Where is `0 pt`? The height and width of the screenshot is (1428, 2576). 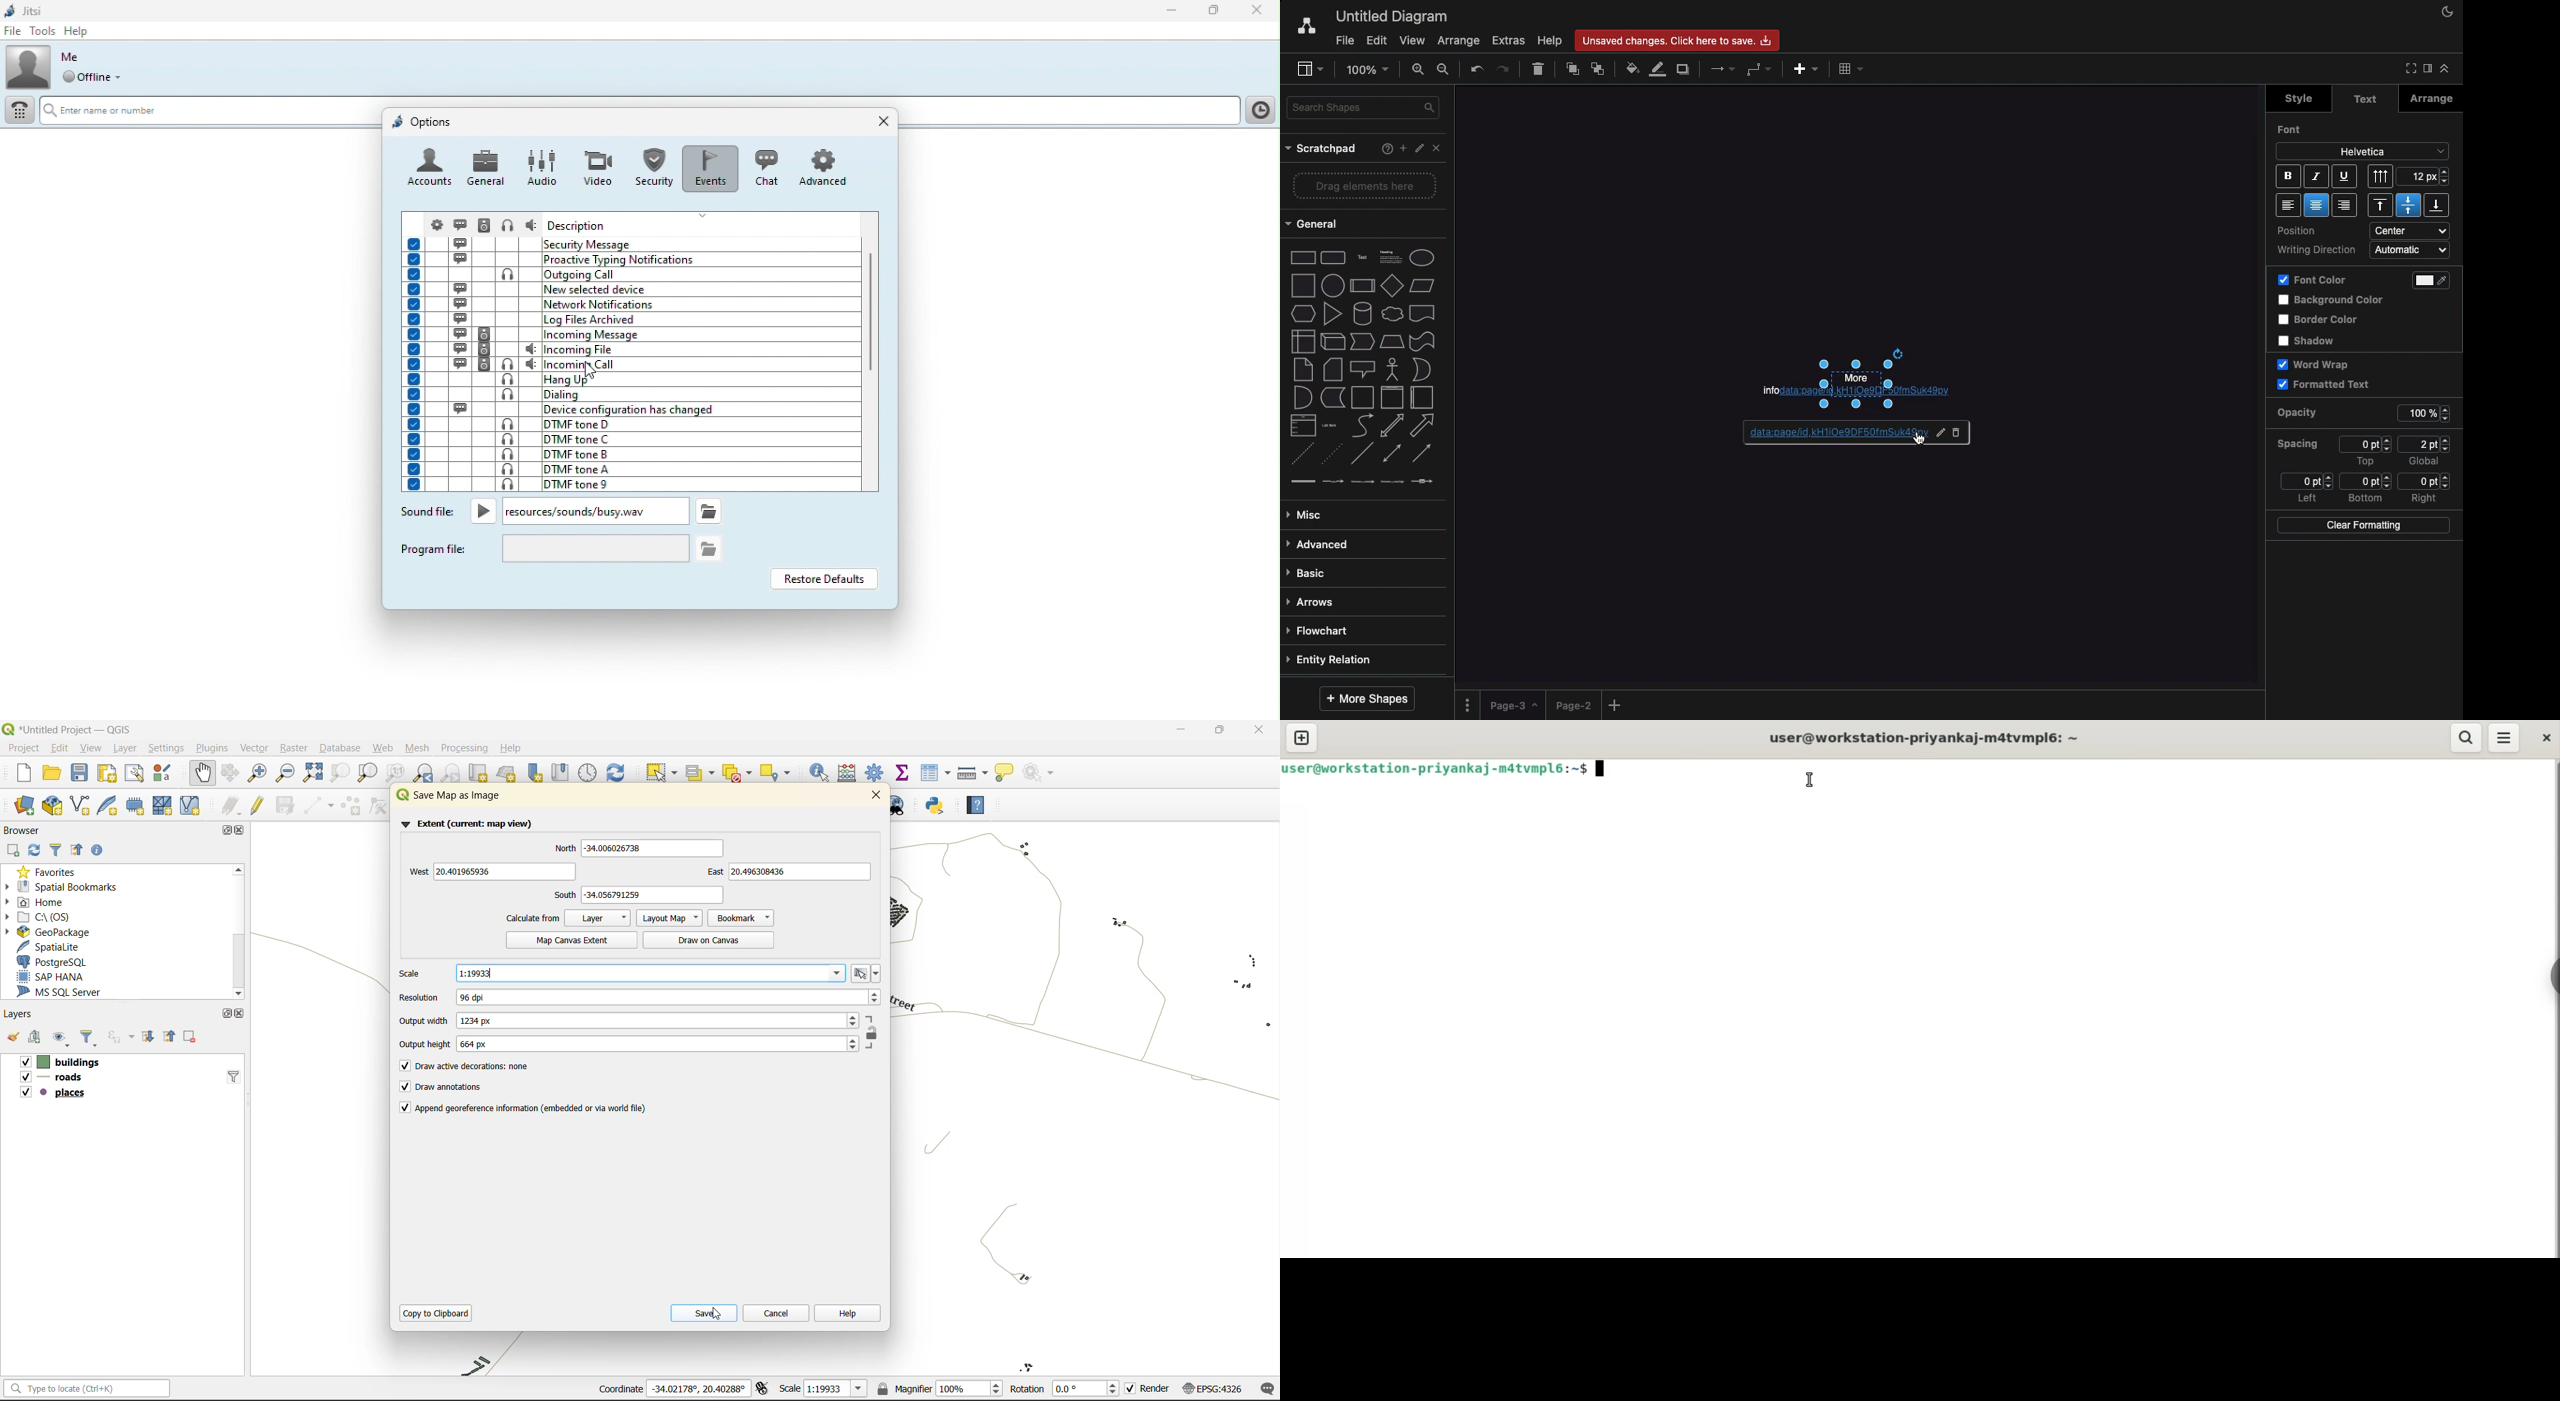 0 pt is located at coordinates (2367, 482).